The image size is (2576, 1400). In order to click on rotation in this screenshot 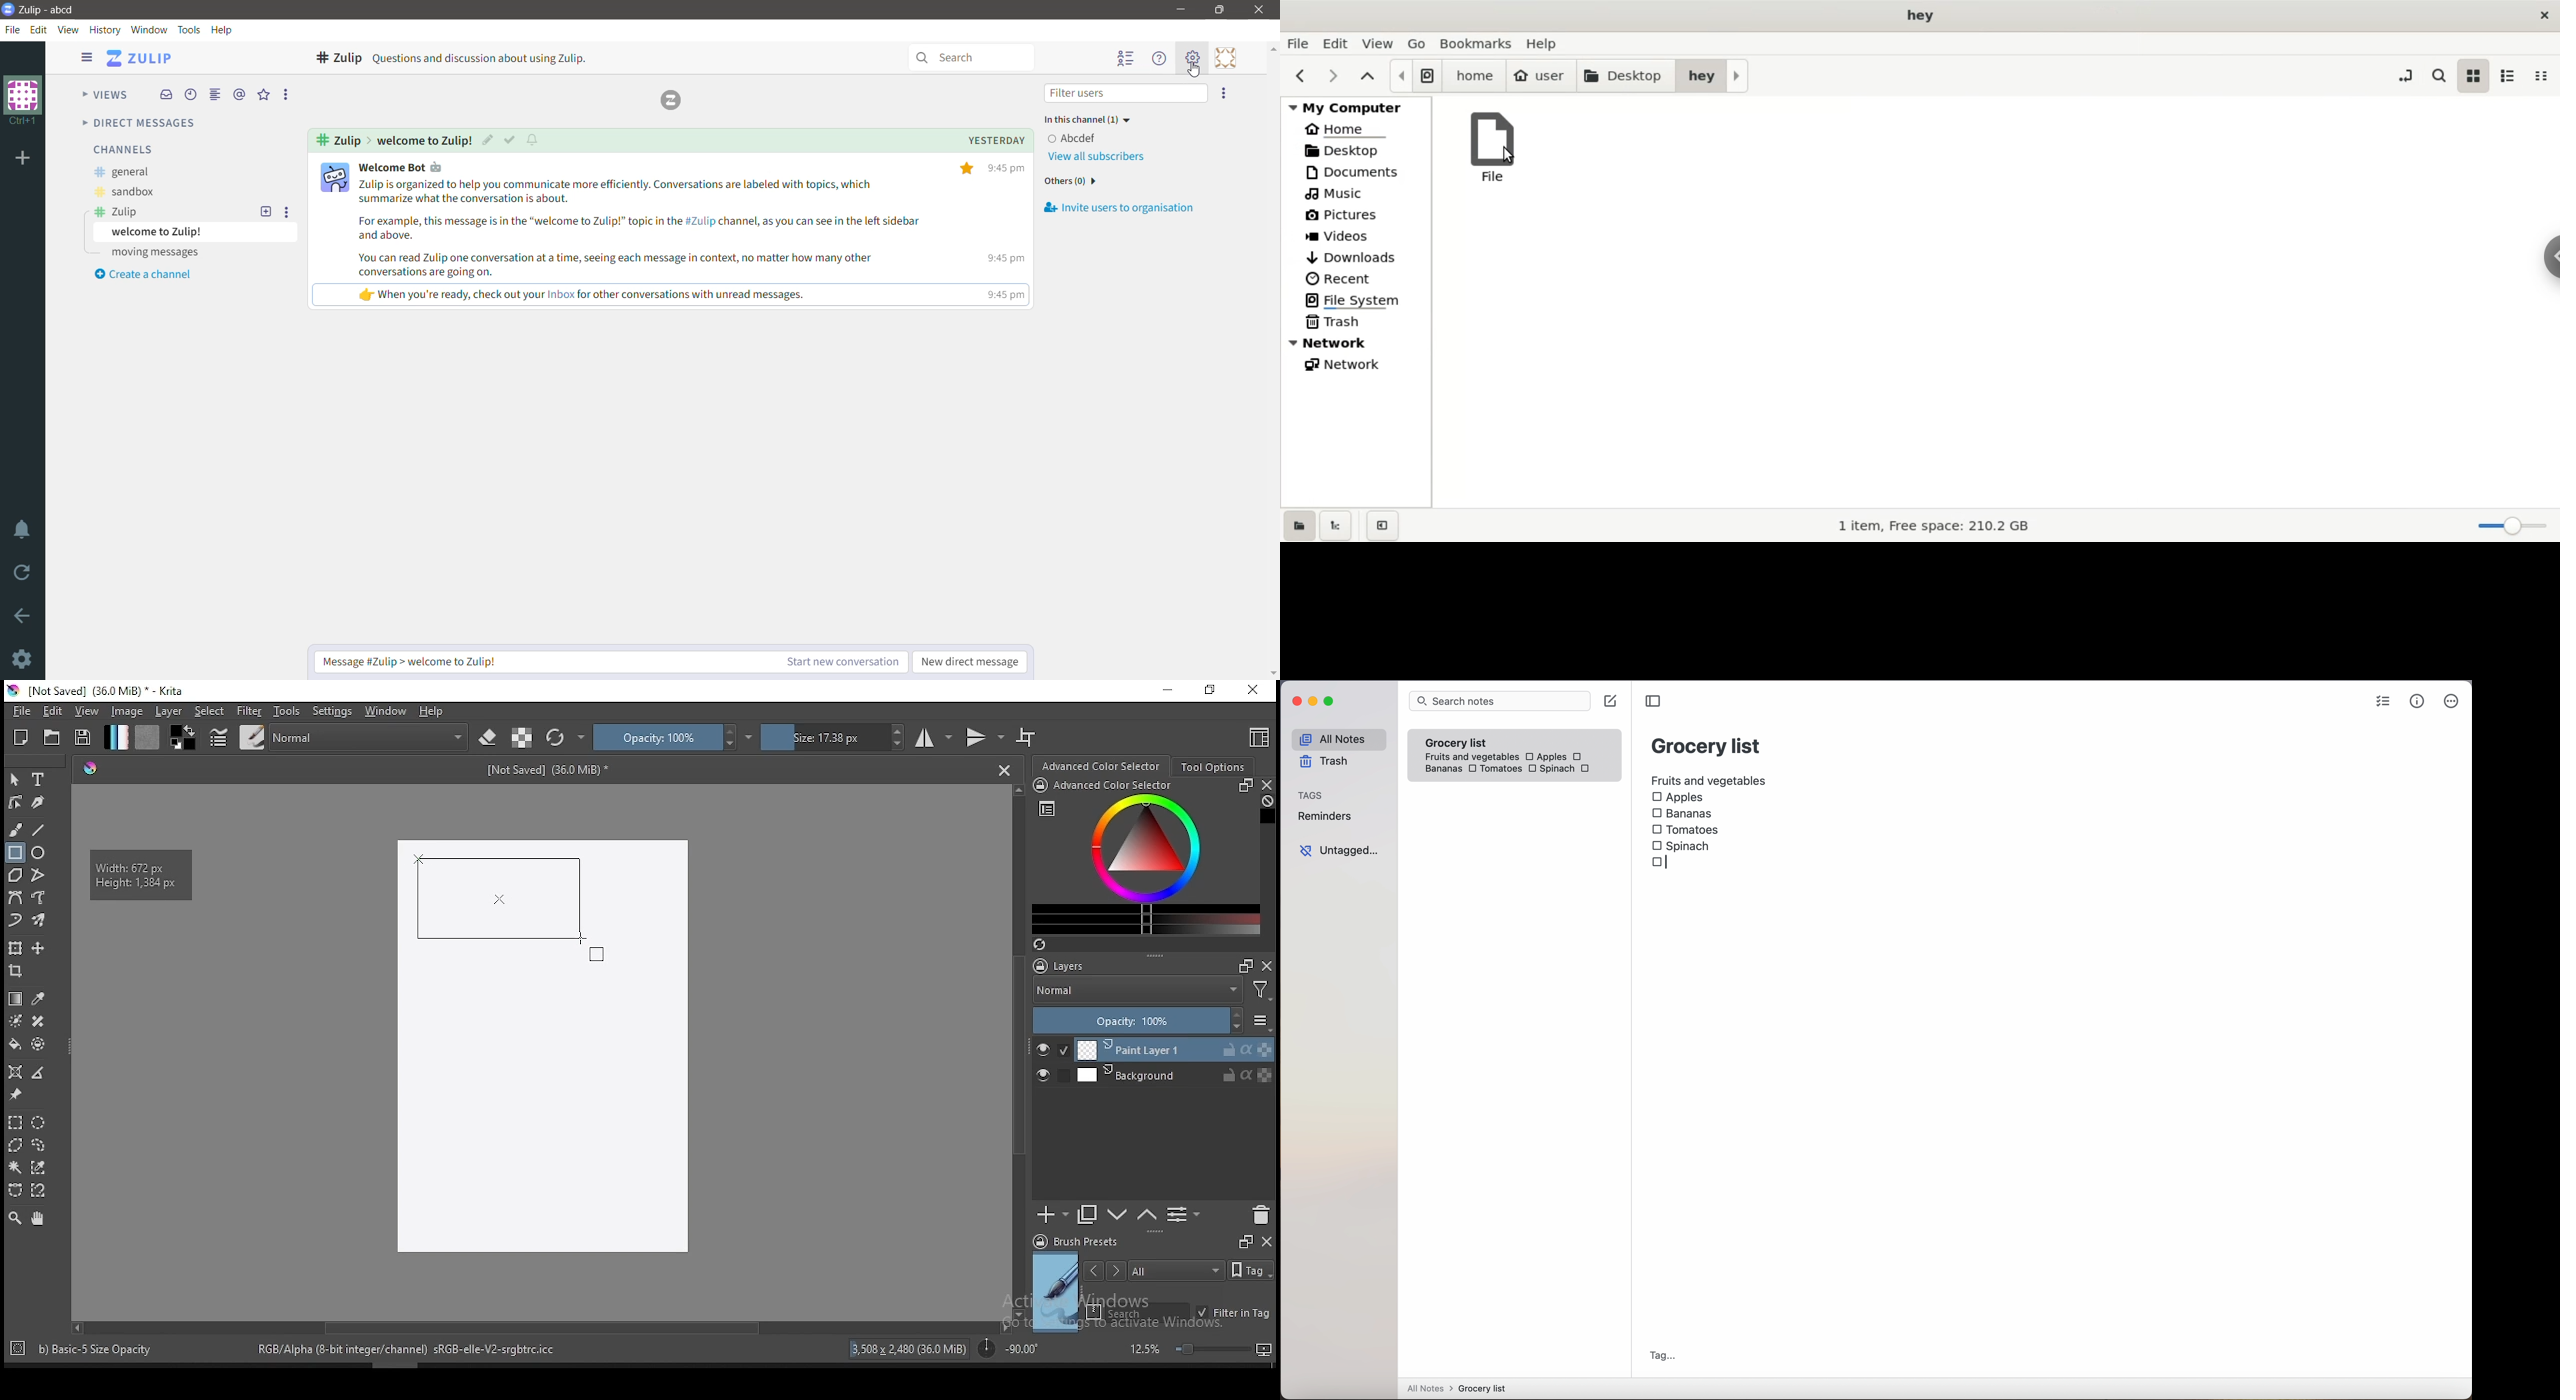, I will do `click(1008, 1347)`.